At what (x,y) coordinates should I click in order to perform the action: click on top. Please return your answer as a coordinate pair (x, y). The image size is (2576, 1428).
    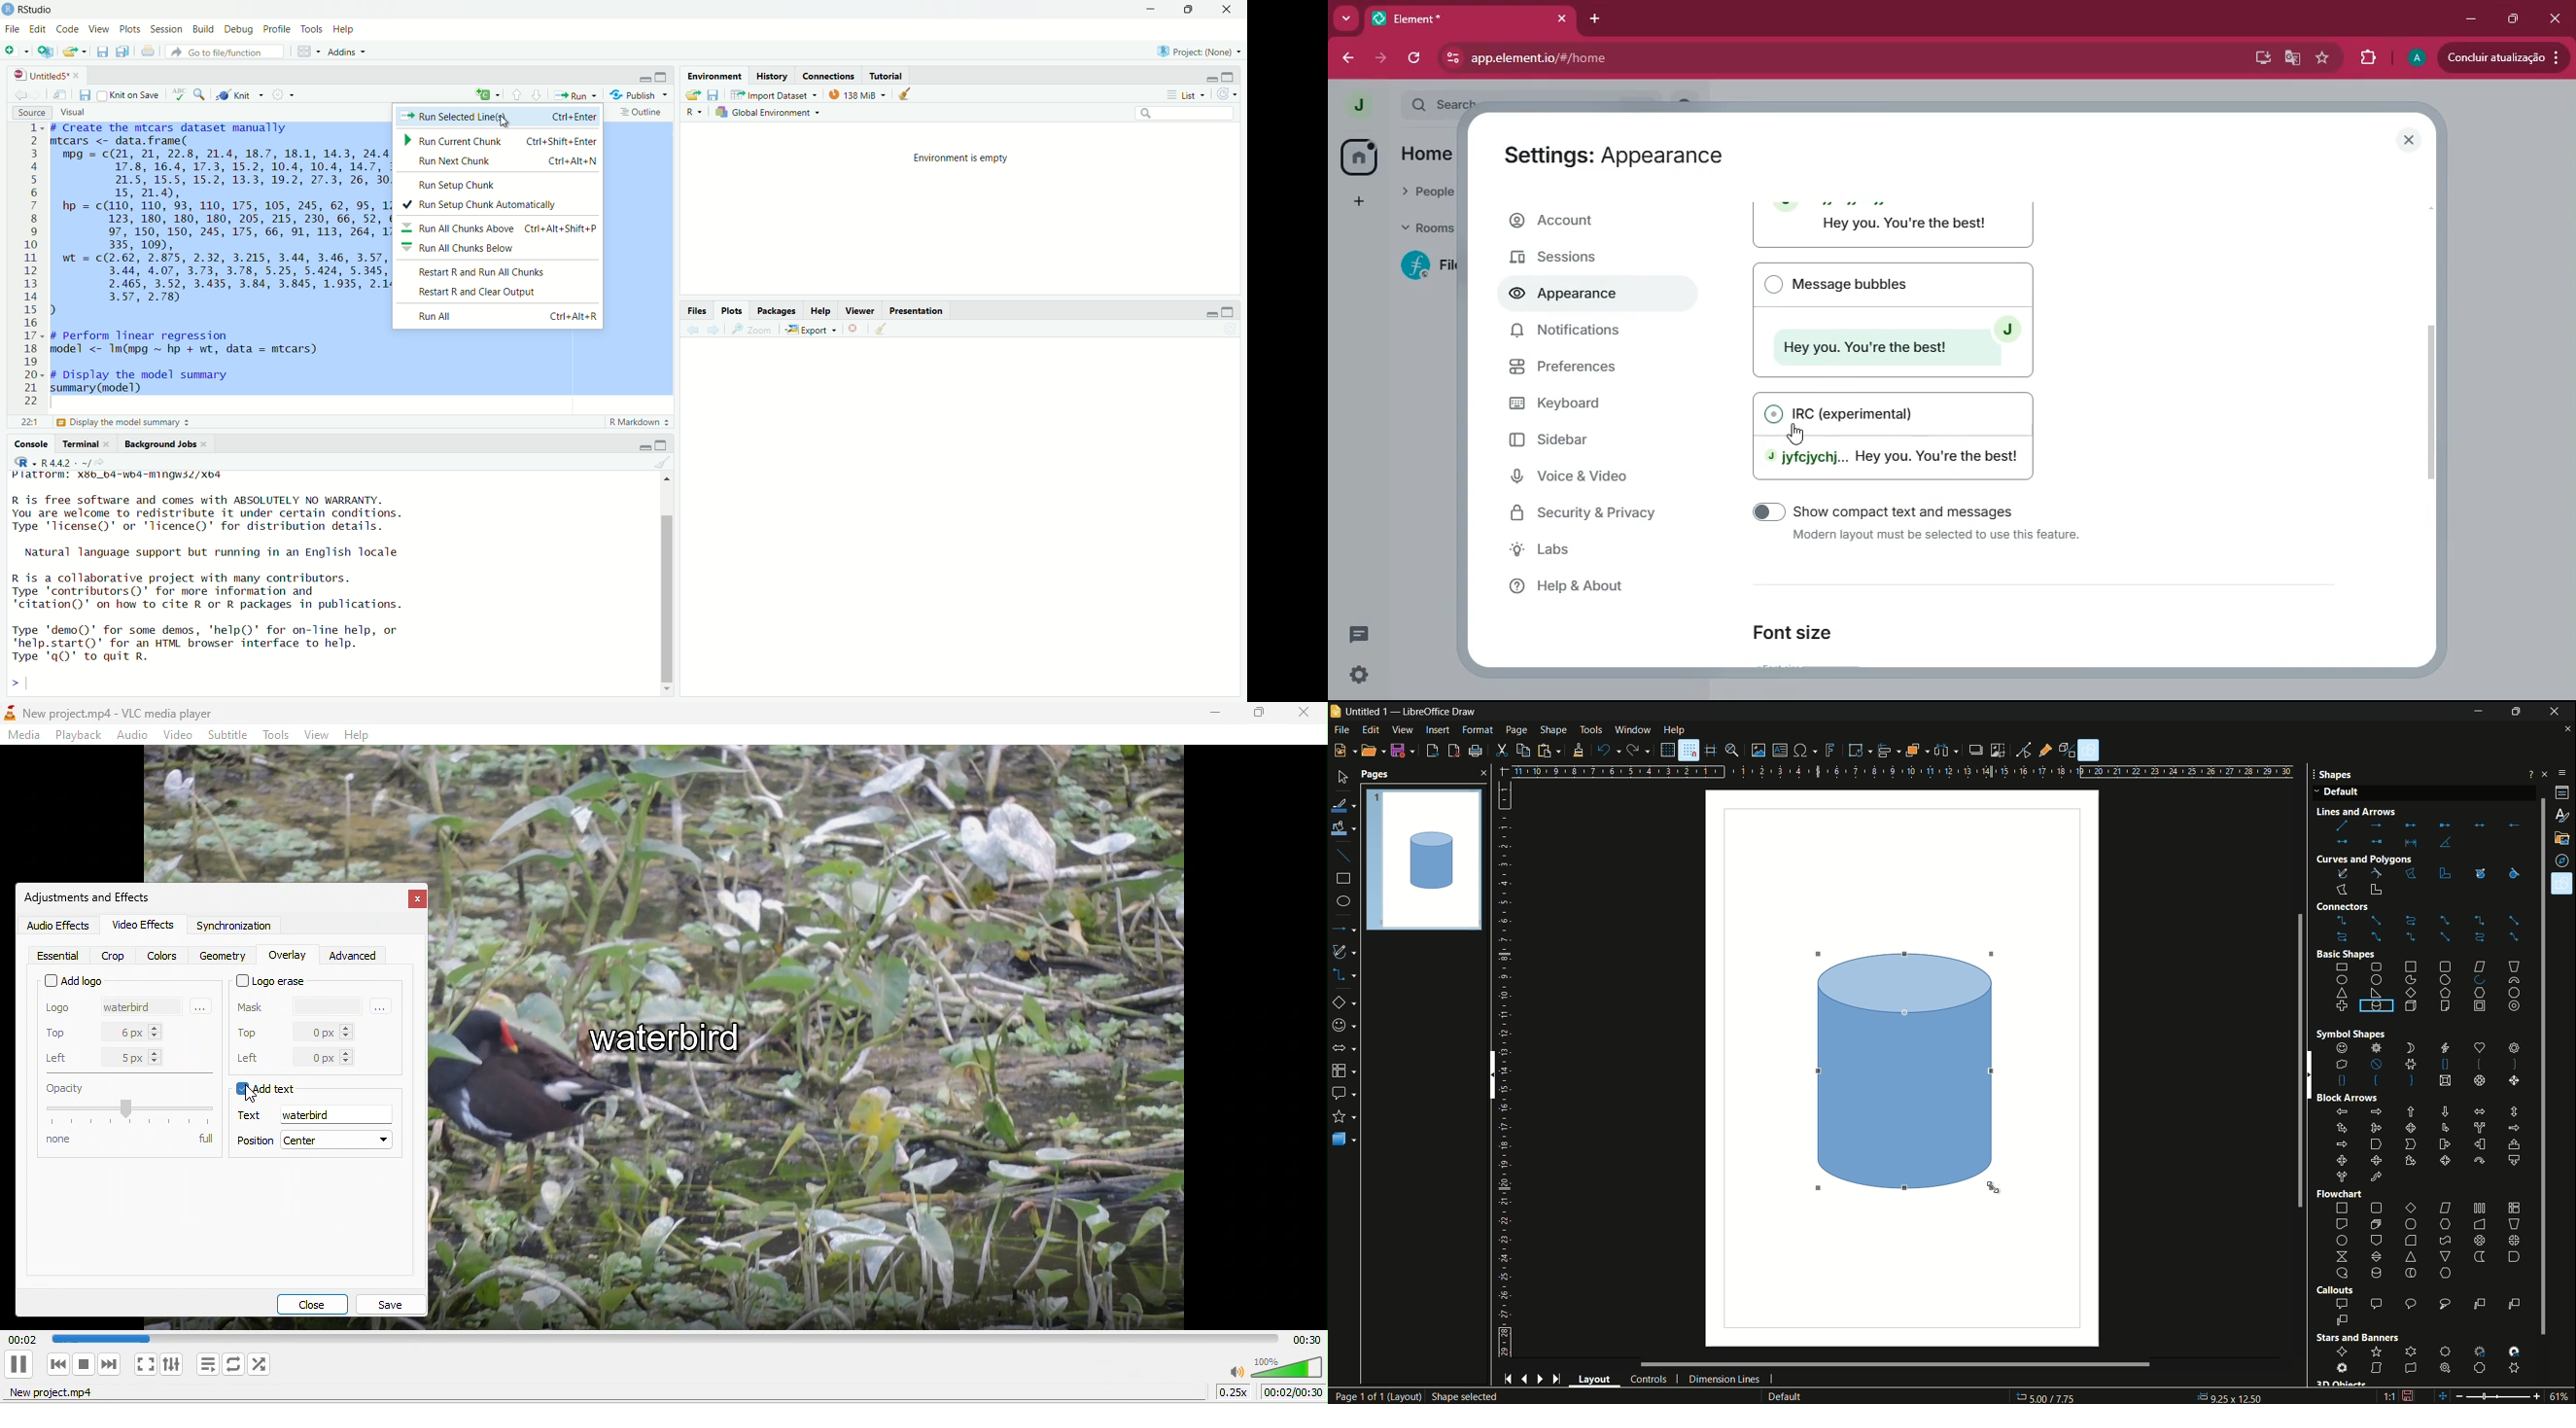
    Looking at the image, I should click on (61, 1033).